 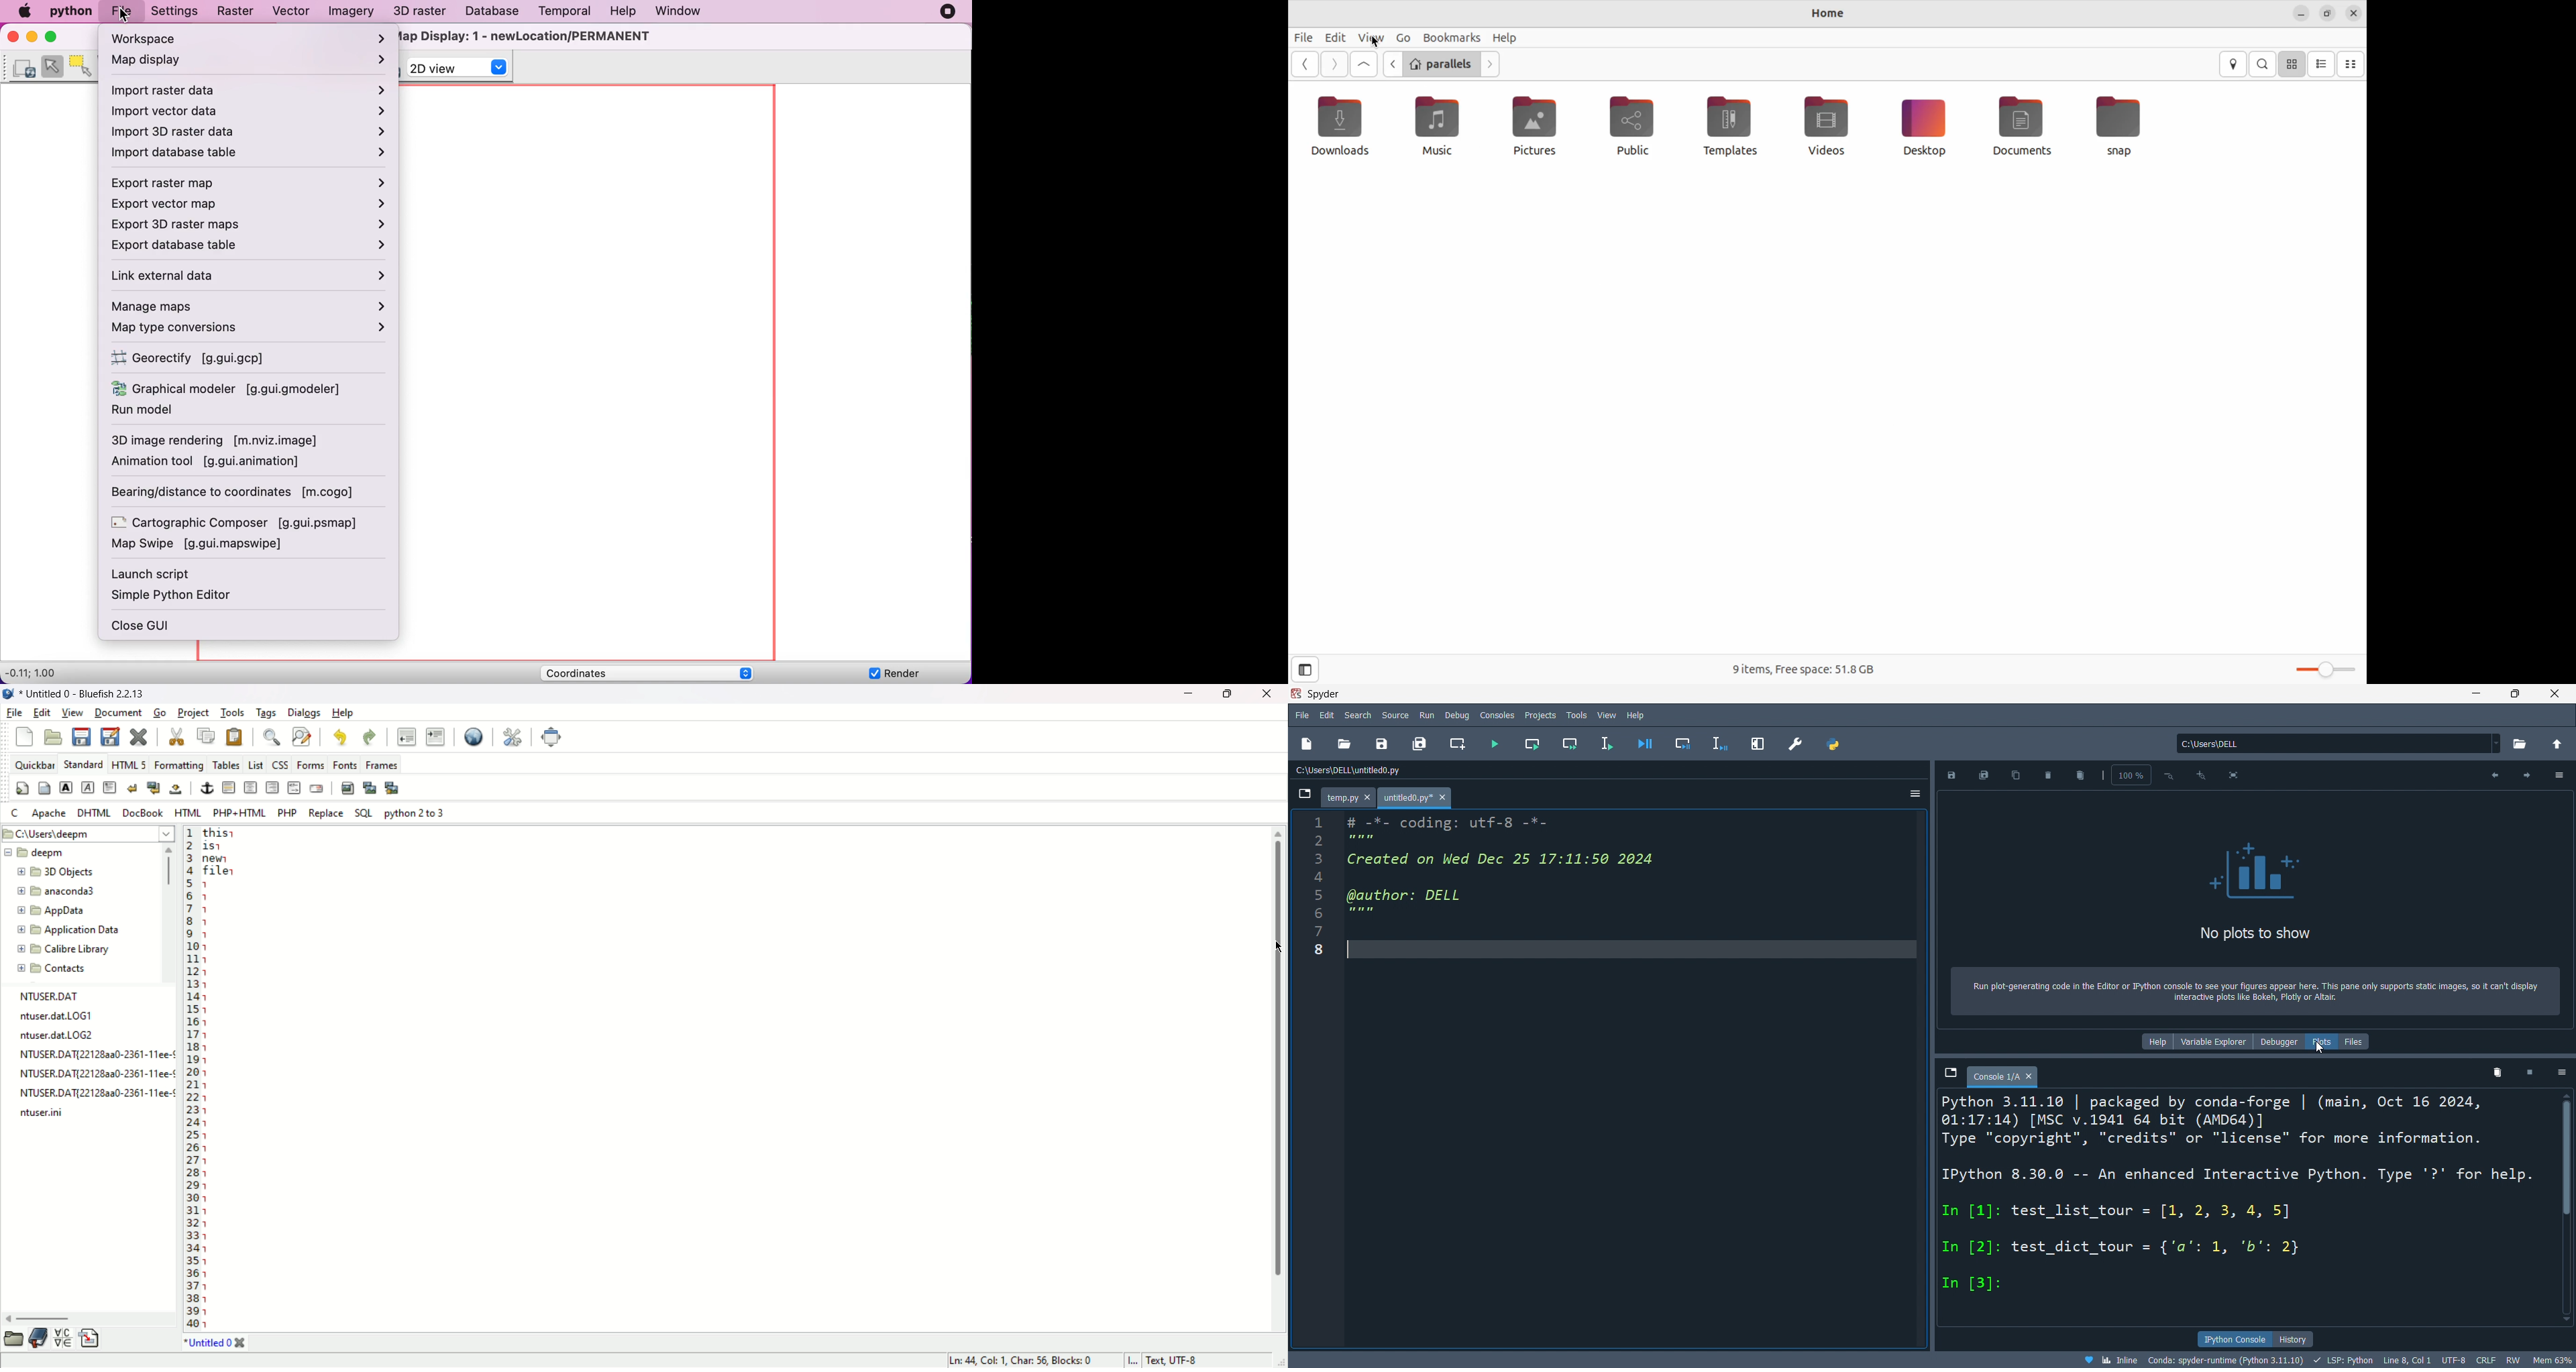 I want to click on file path, so click(x=1360, y=771).